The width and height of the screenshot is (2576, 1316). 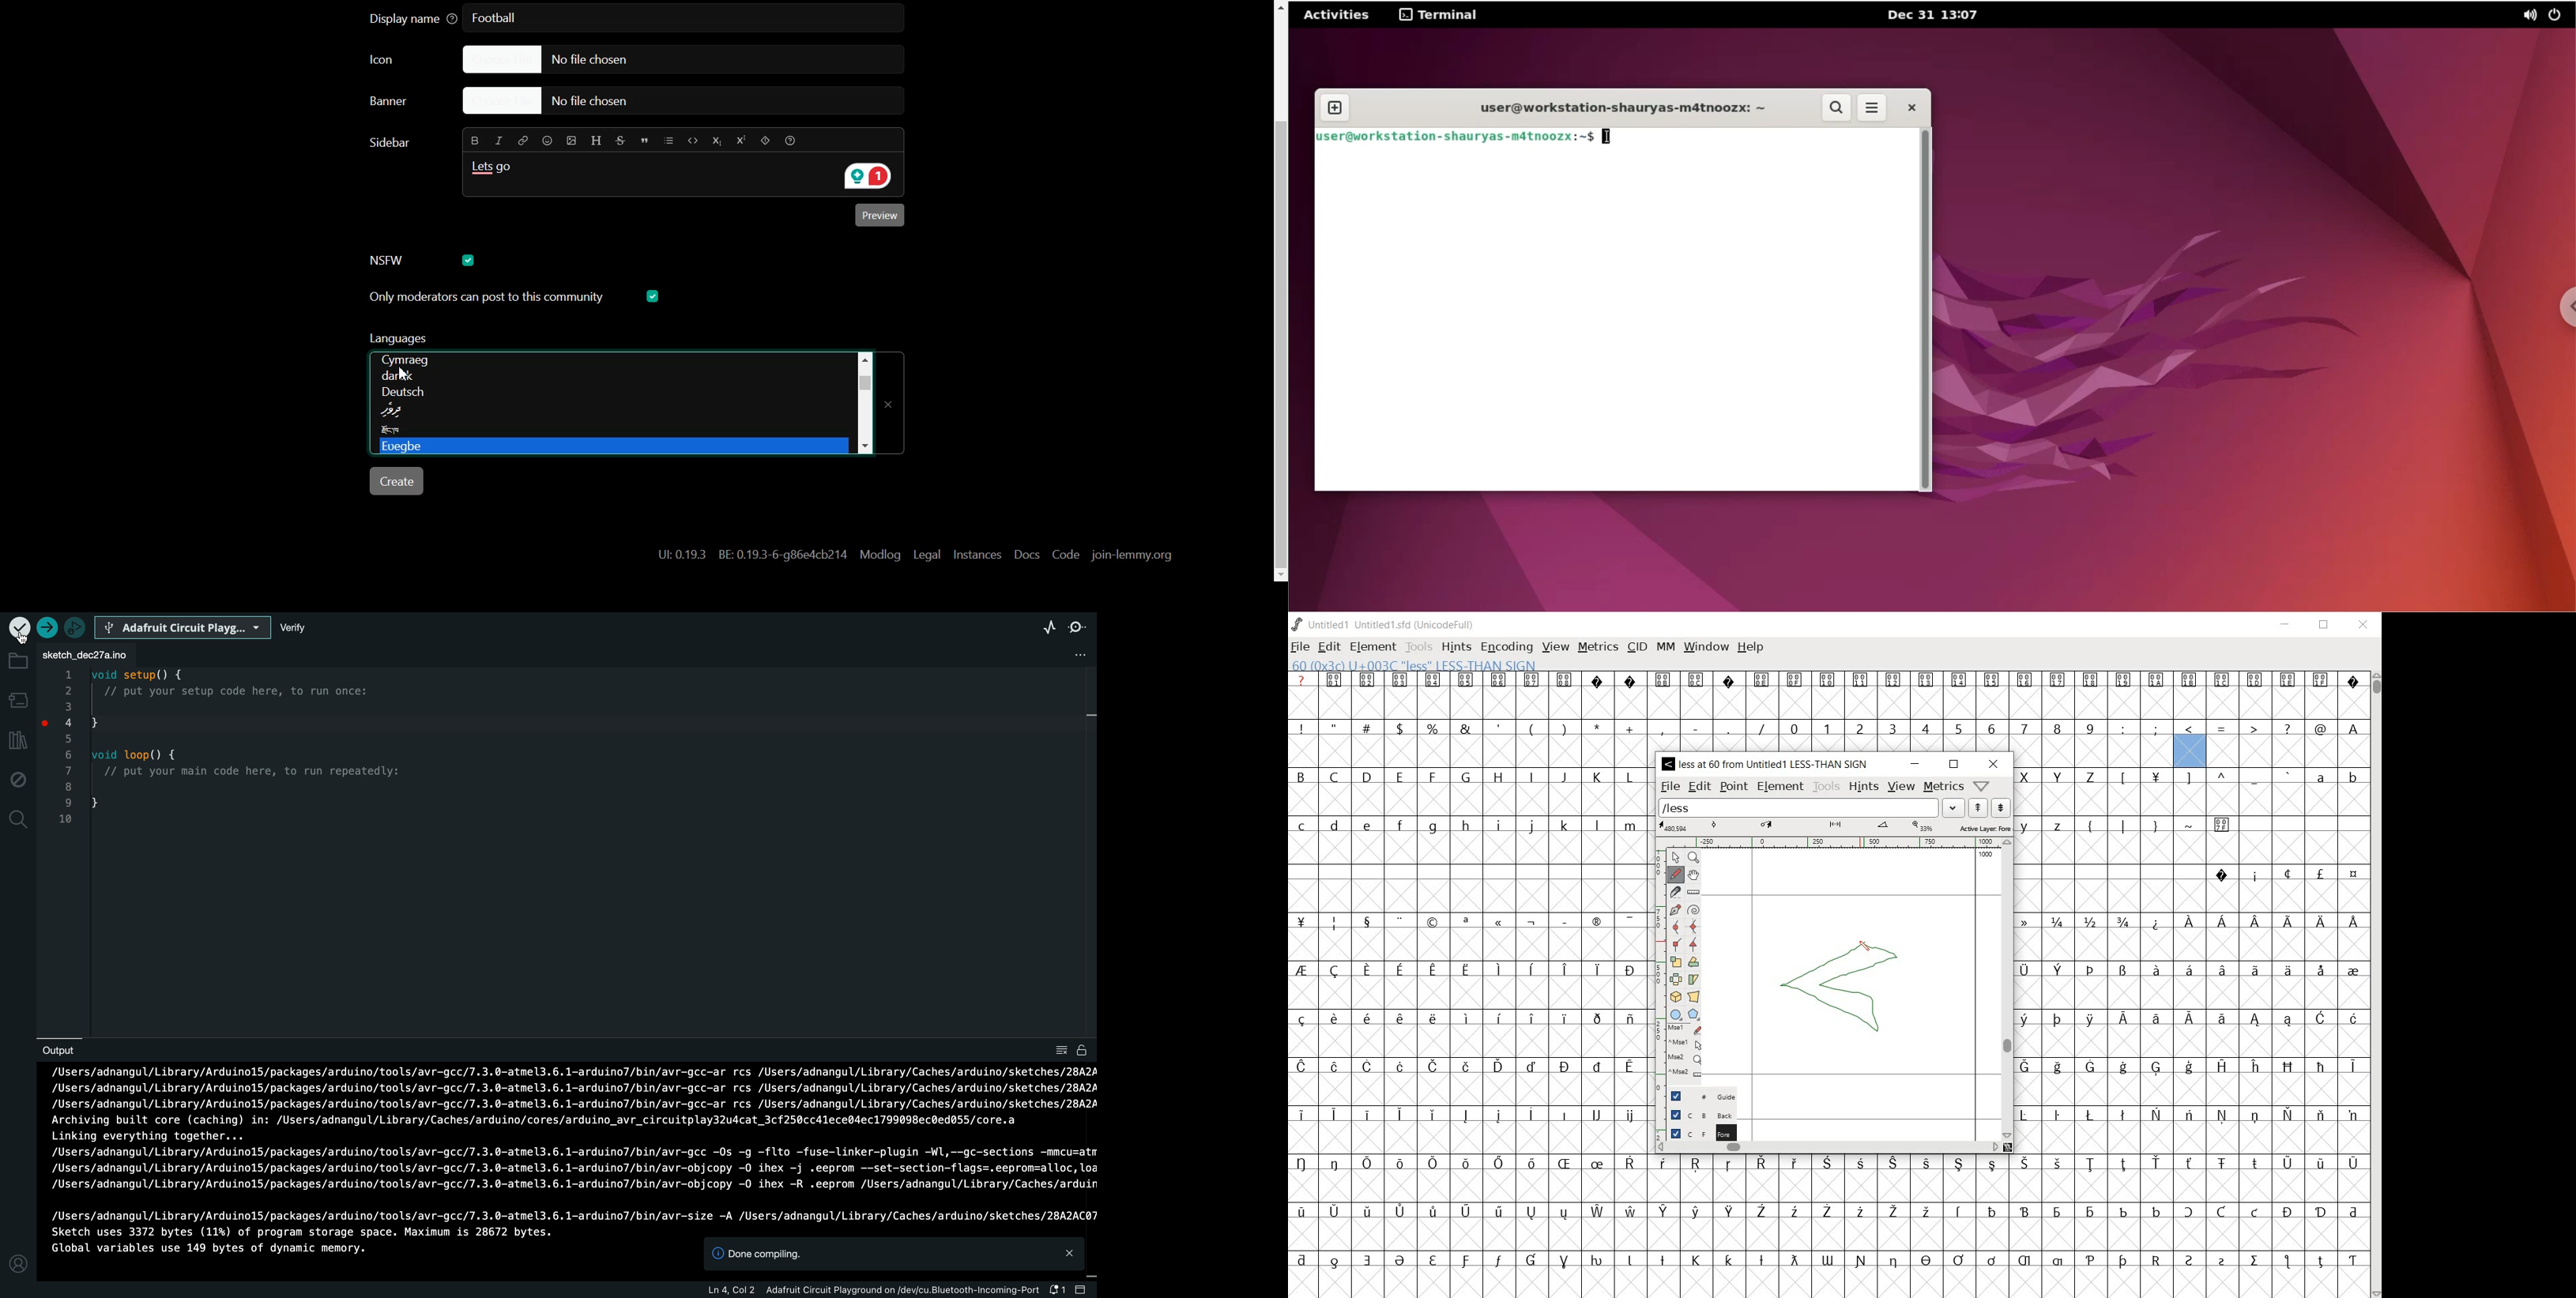 What do you see at coordinates (611, 382) in the screenshot?
I see `Language` at bounding box center [611, 382].